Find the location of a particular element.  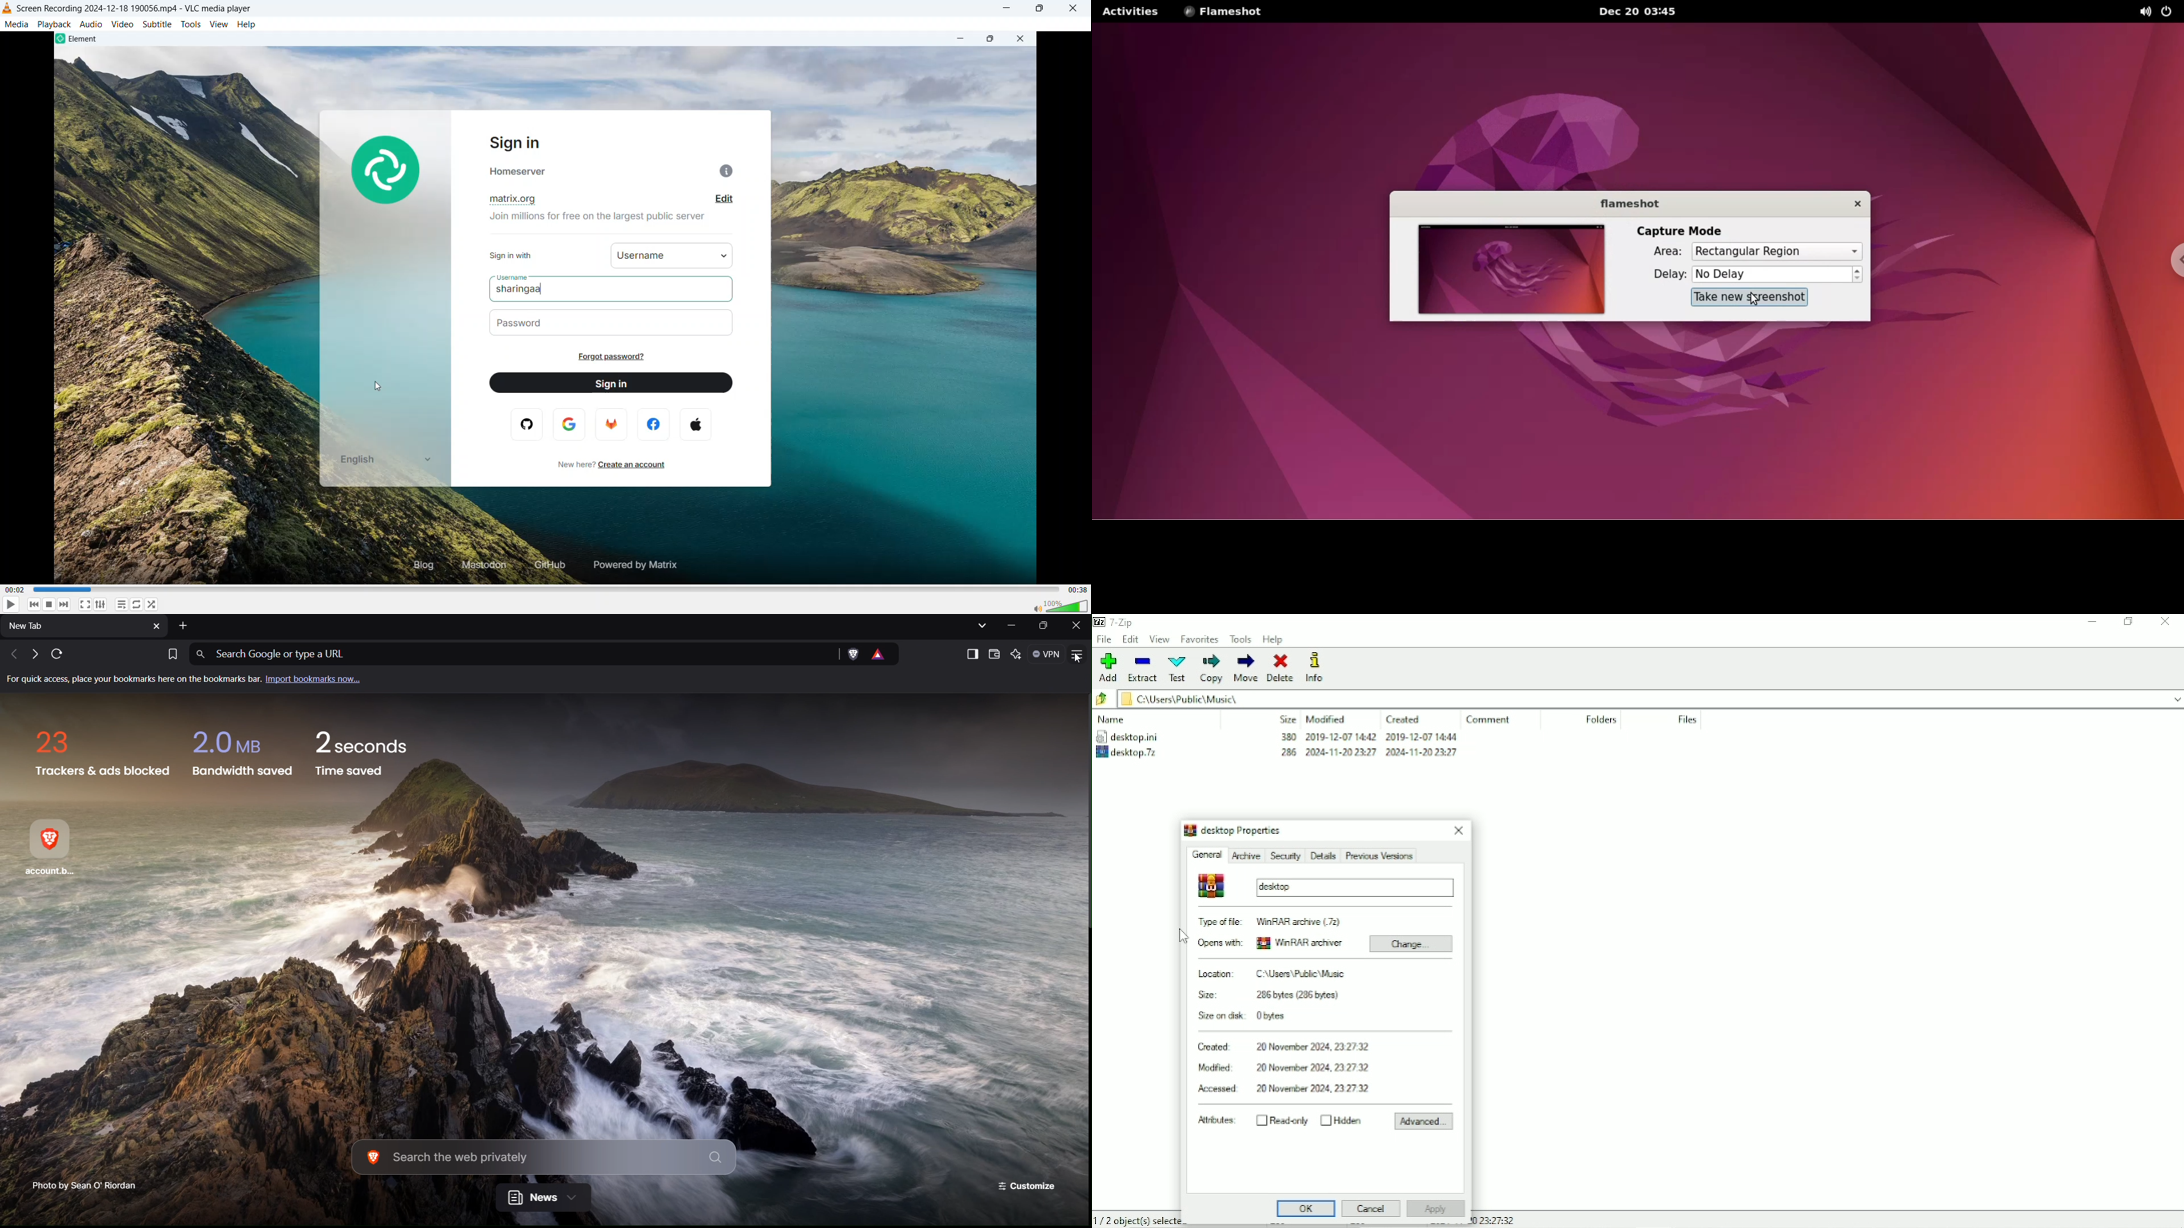

Forward or next media  is located at coordinates (49, 604).